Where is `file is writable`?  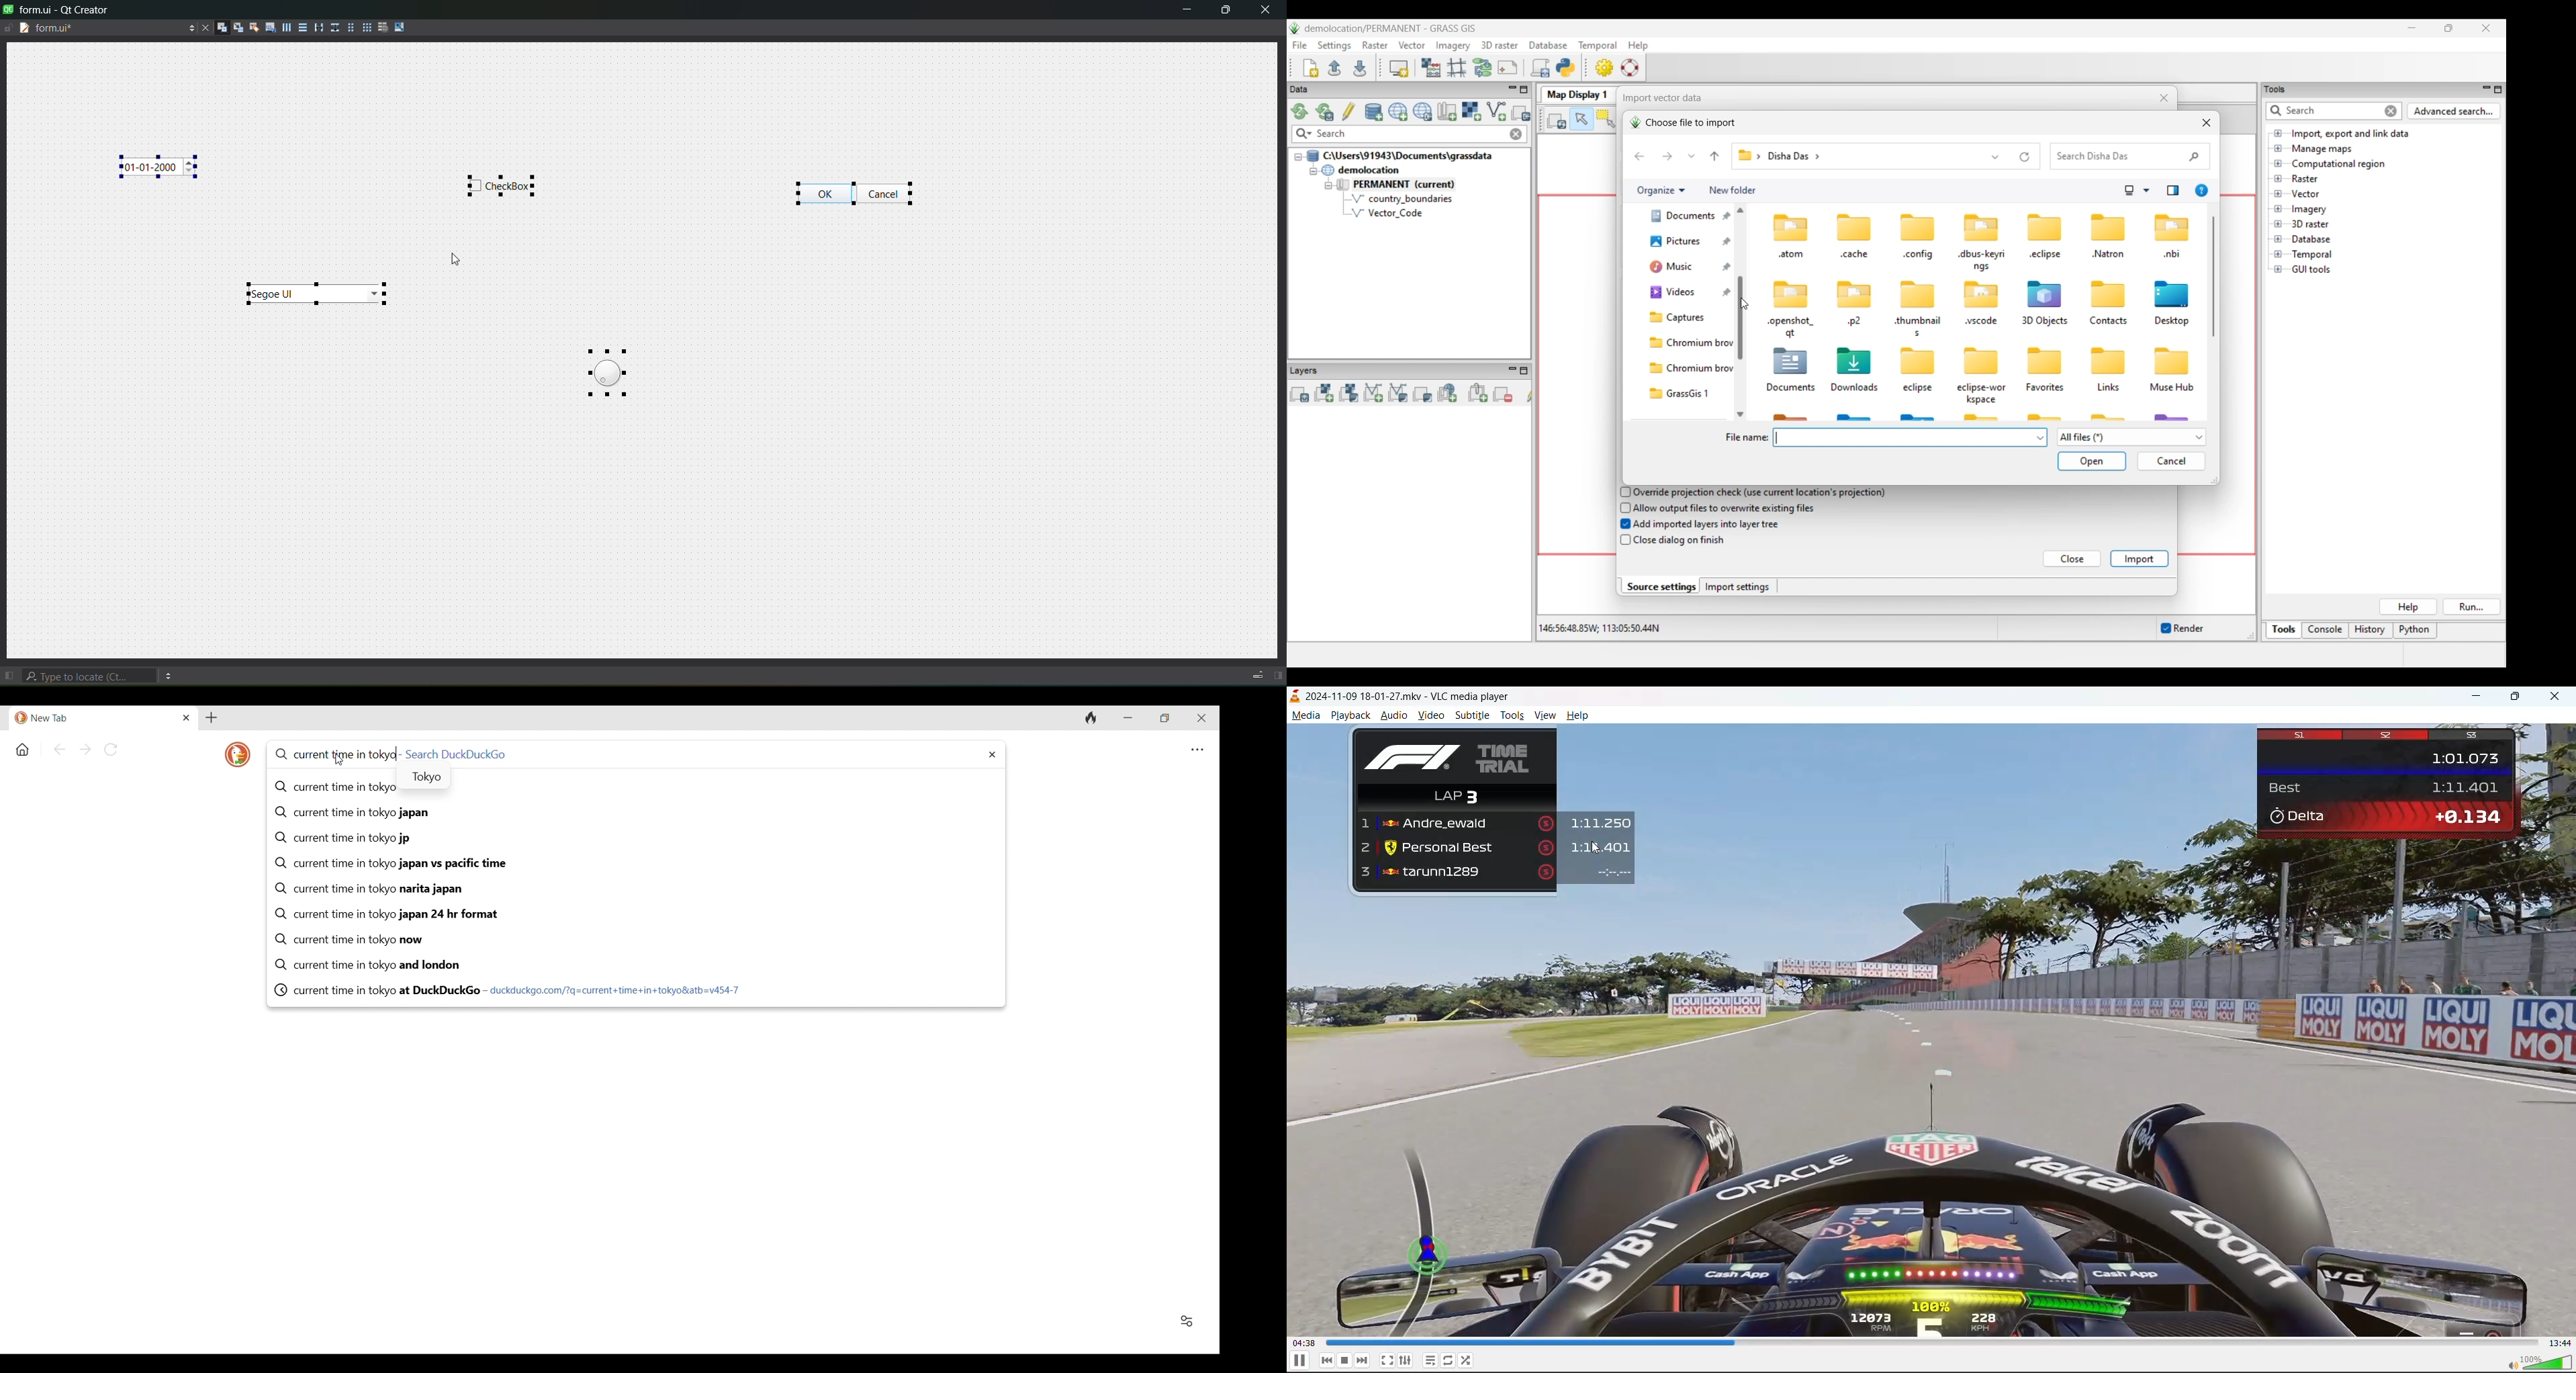
file is writable is located at coordinates (8, 27).